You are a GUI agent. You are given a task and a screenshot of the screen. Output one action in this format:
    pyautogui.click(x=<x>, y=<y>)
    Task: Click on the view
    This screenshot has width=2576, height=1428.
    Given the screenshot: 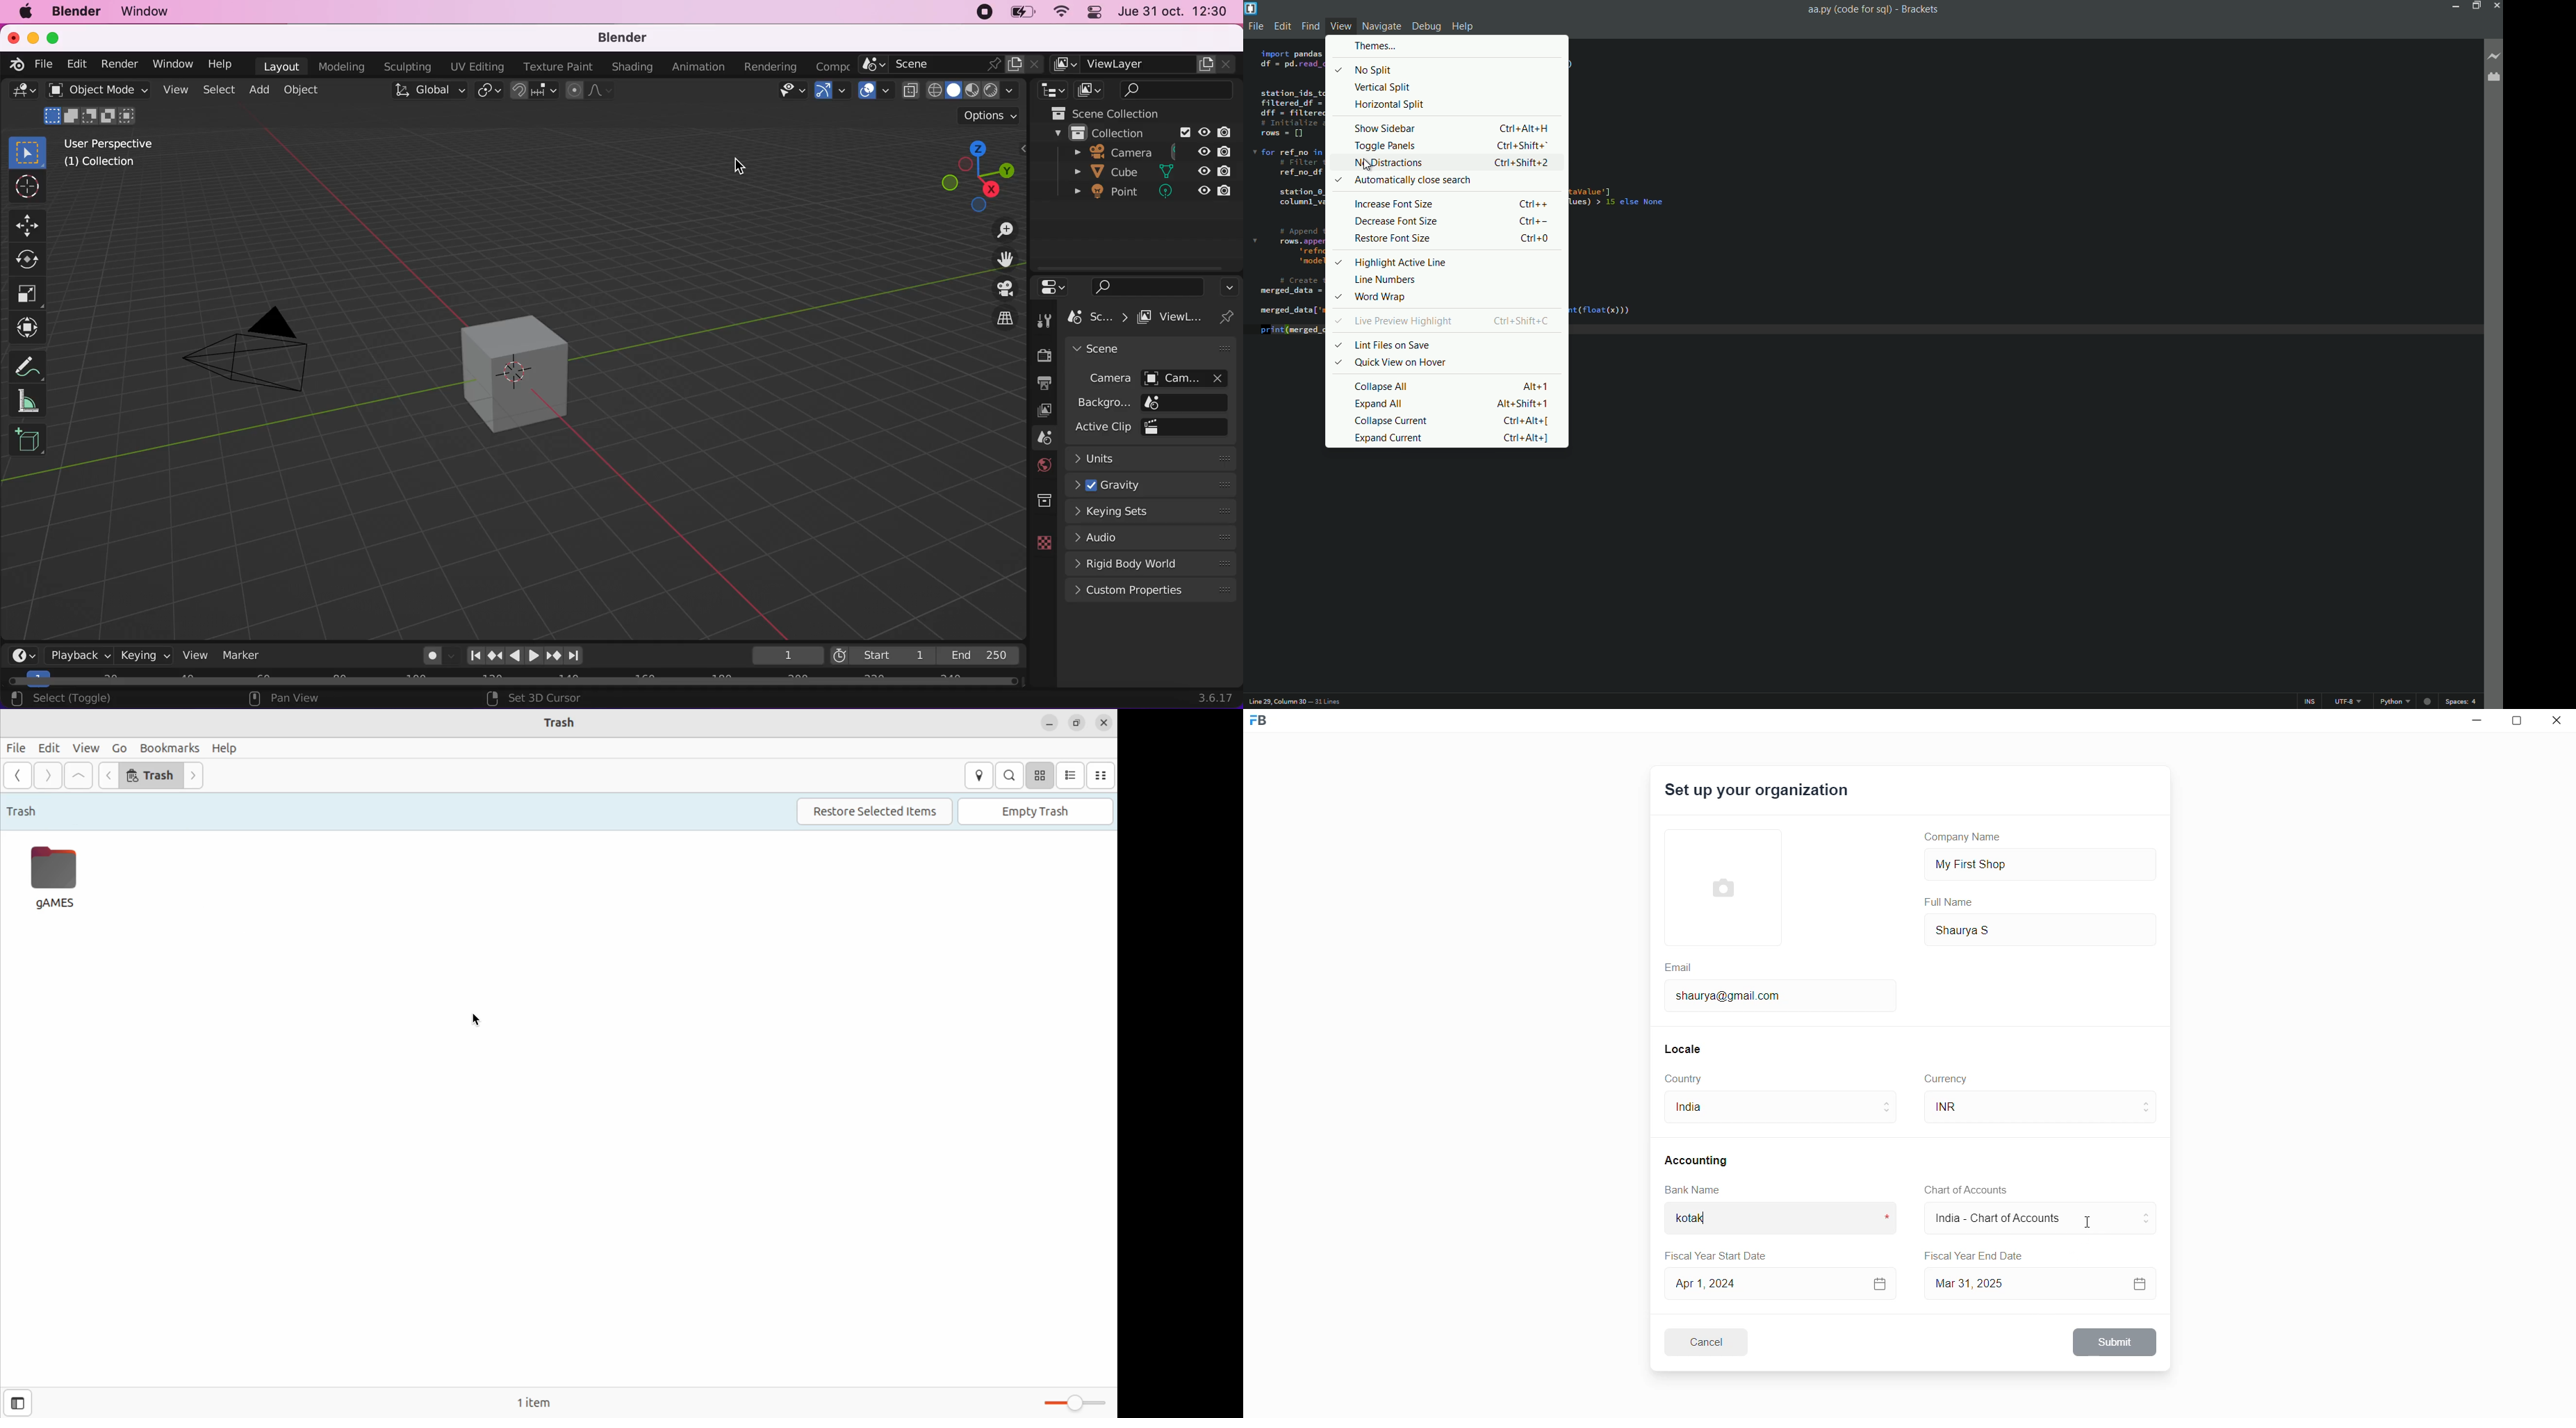 What is the action you would take?
    pyautogui.click(x=86, y=747)
    